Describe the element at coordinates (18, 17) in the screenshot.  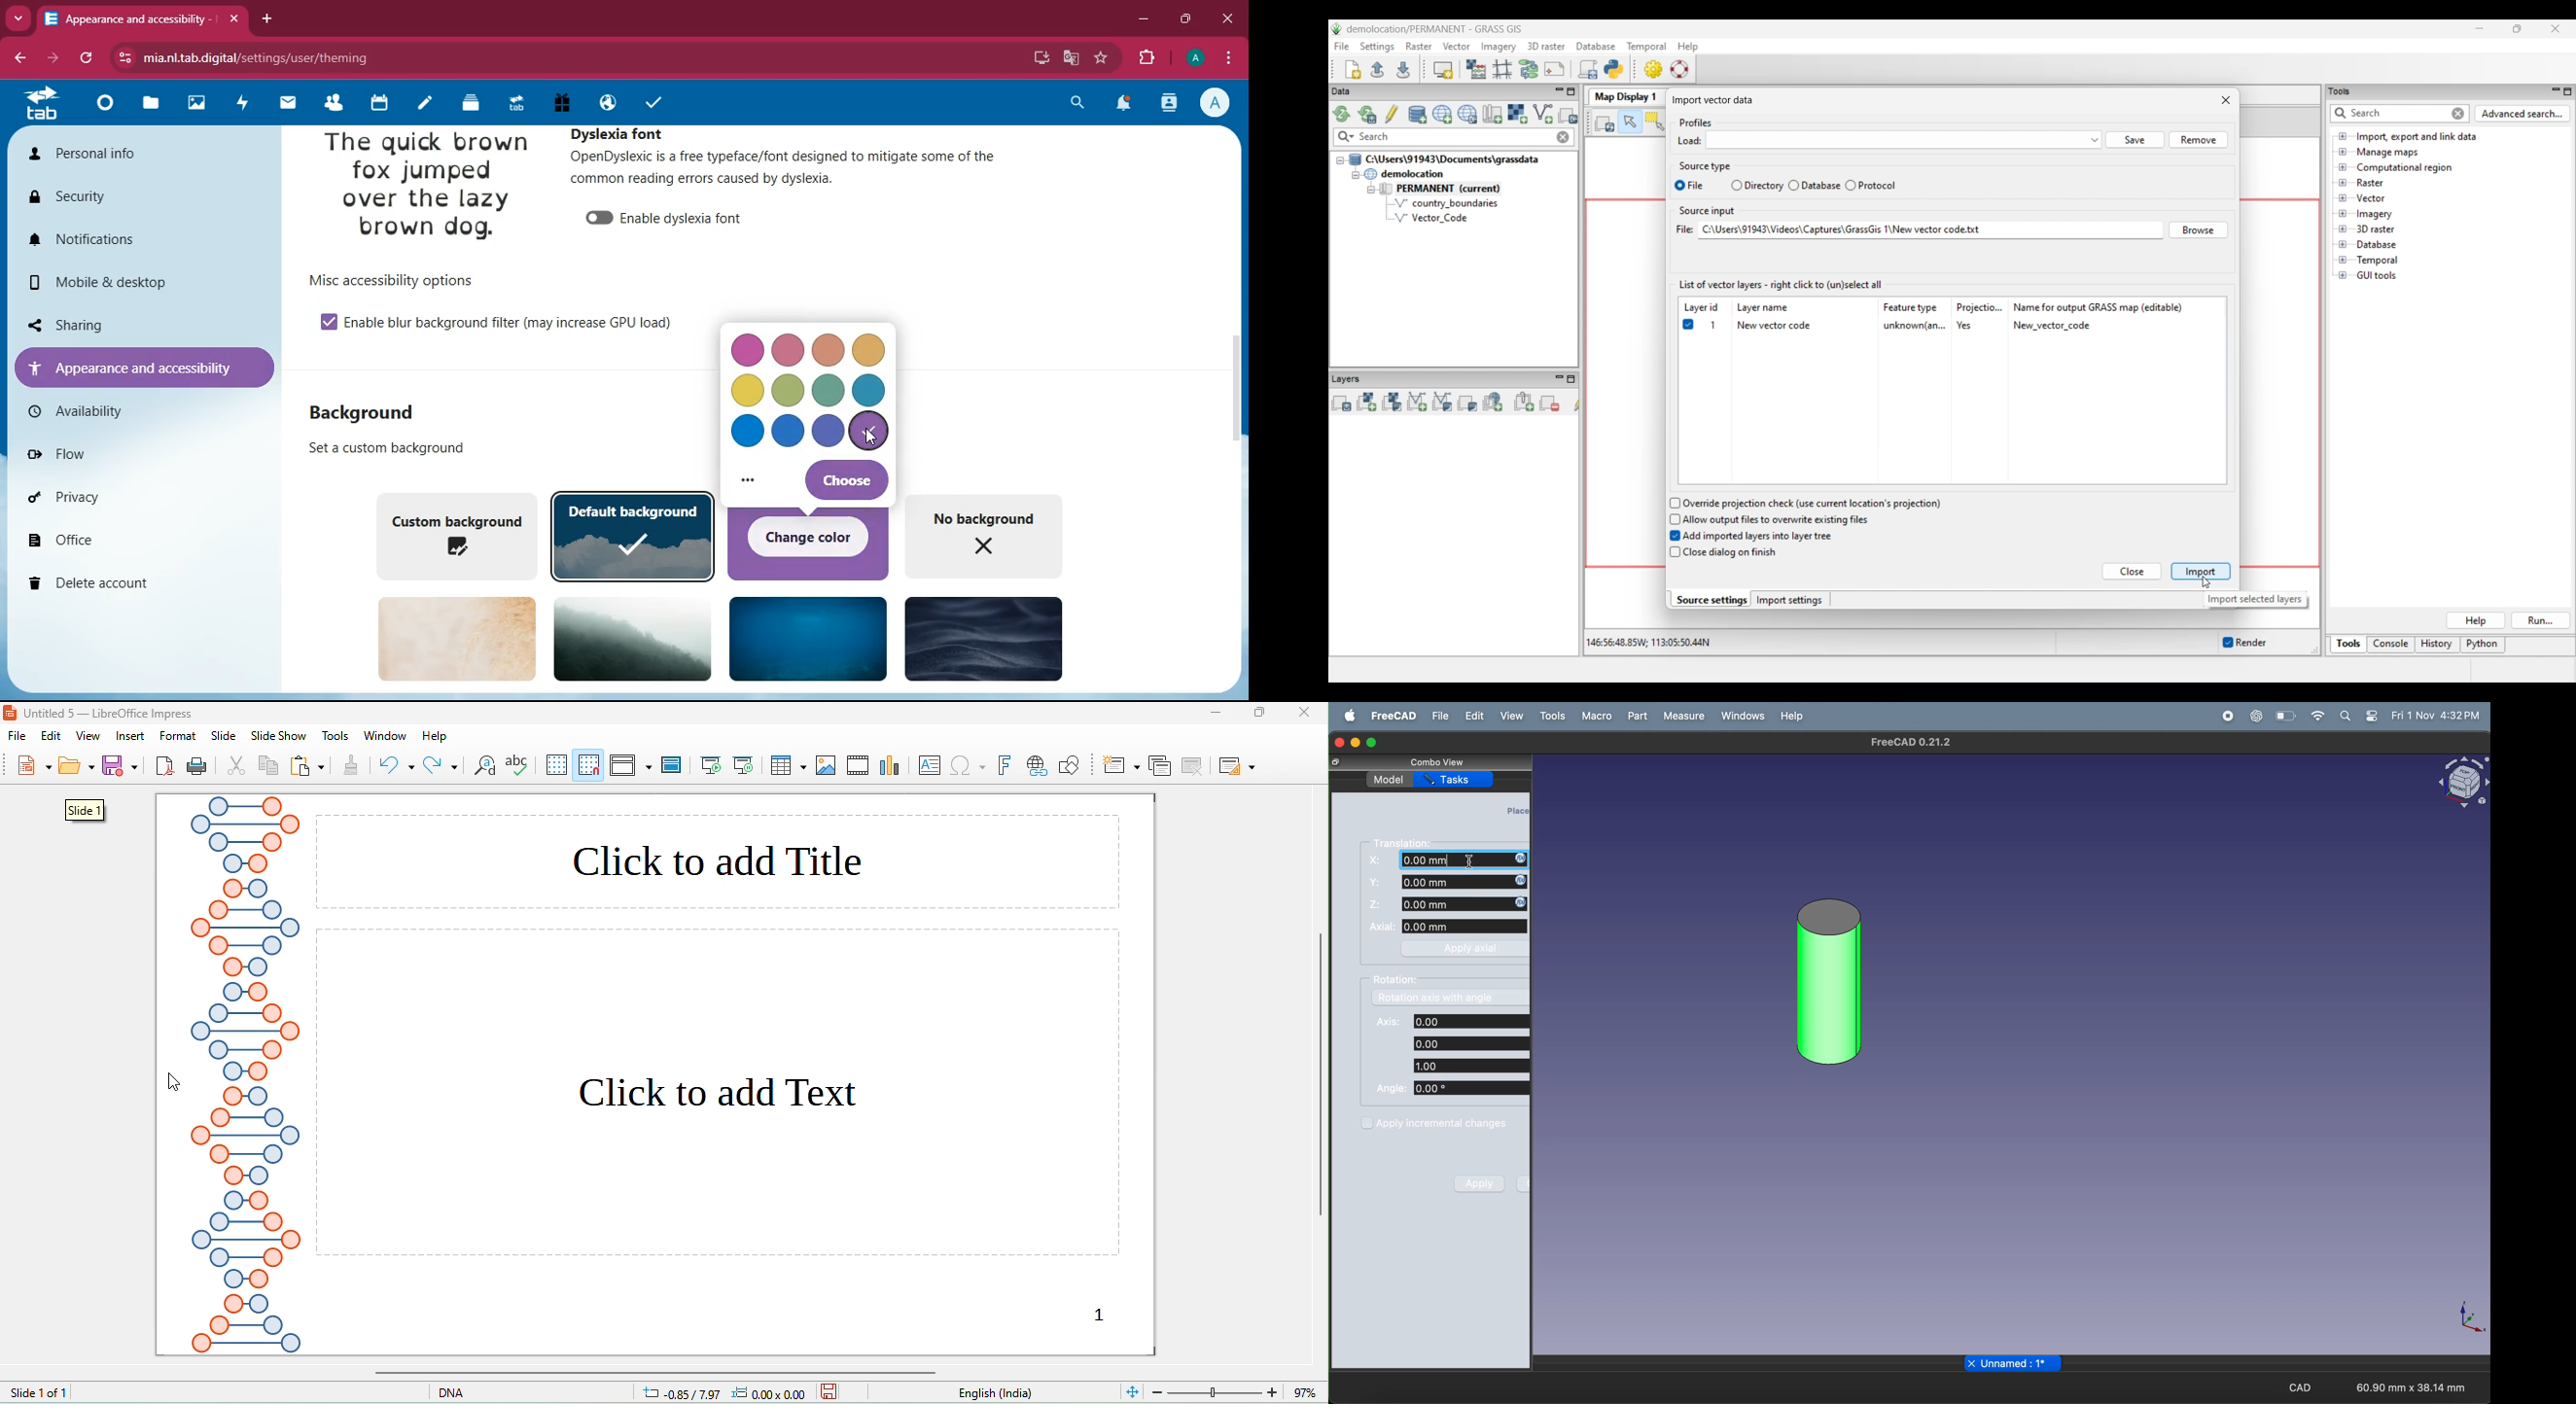
I see `more` at that location.